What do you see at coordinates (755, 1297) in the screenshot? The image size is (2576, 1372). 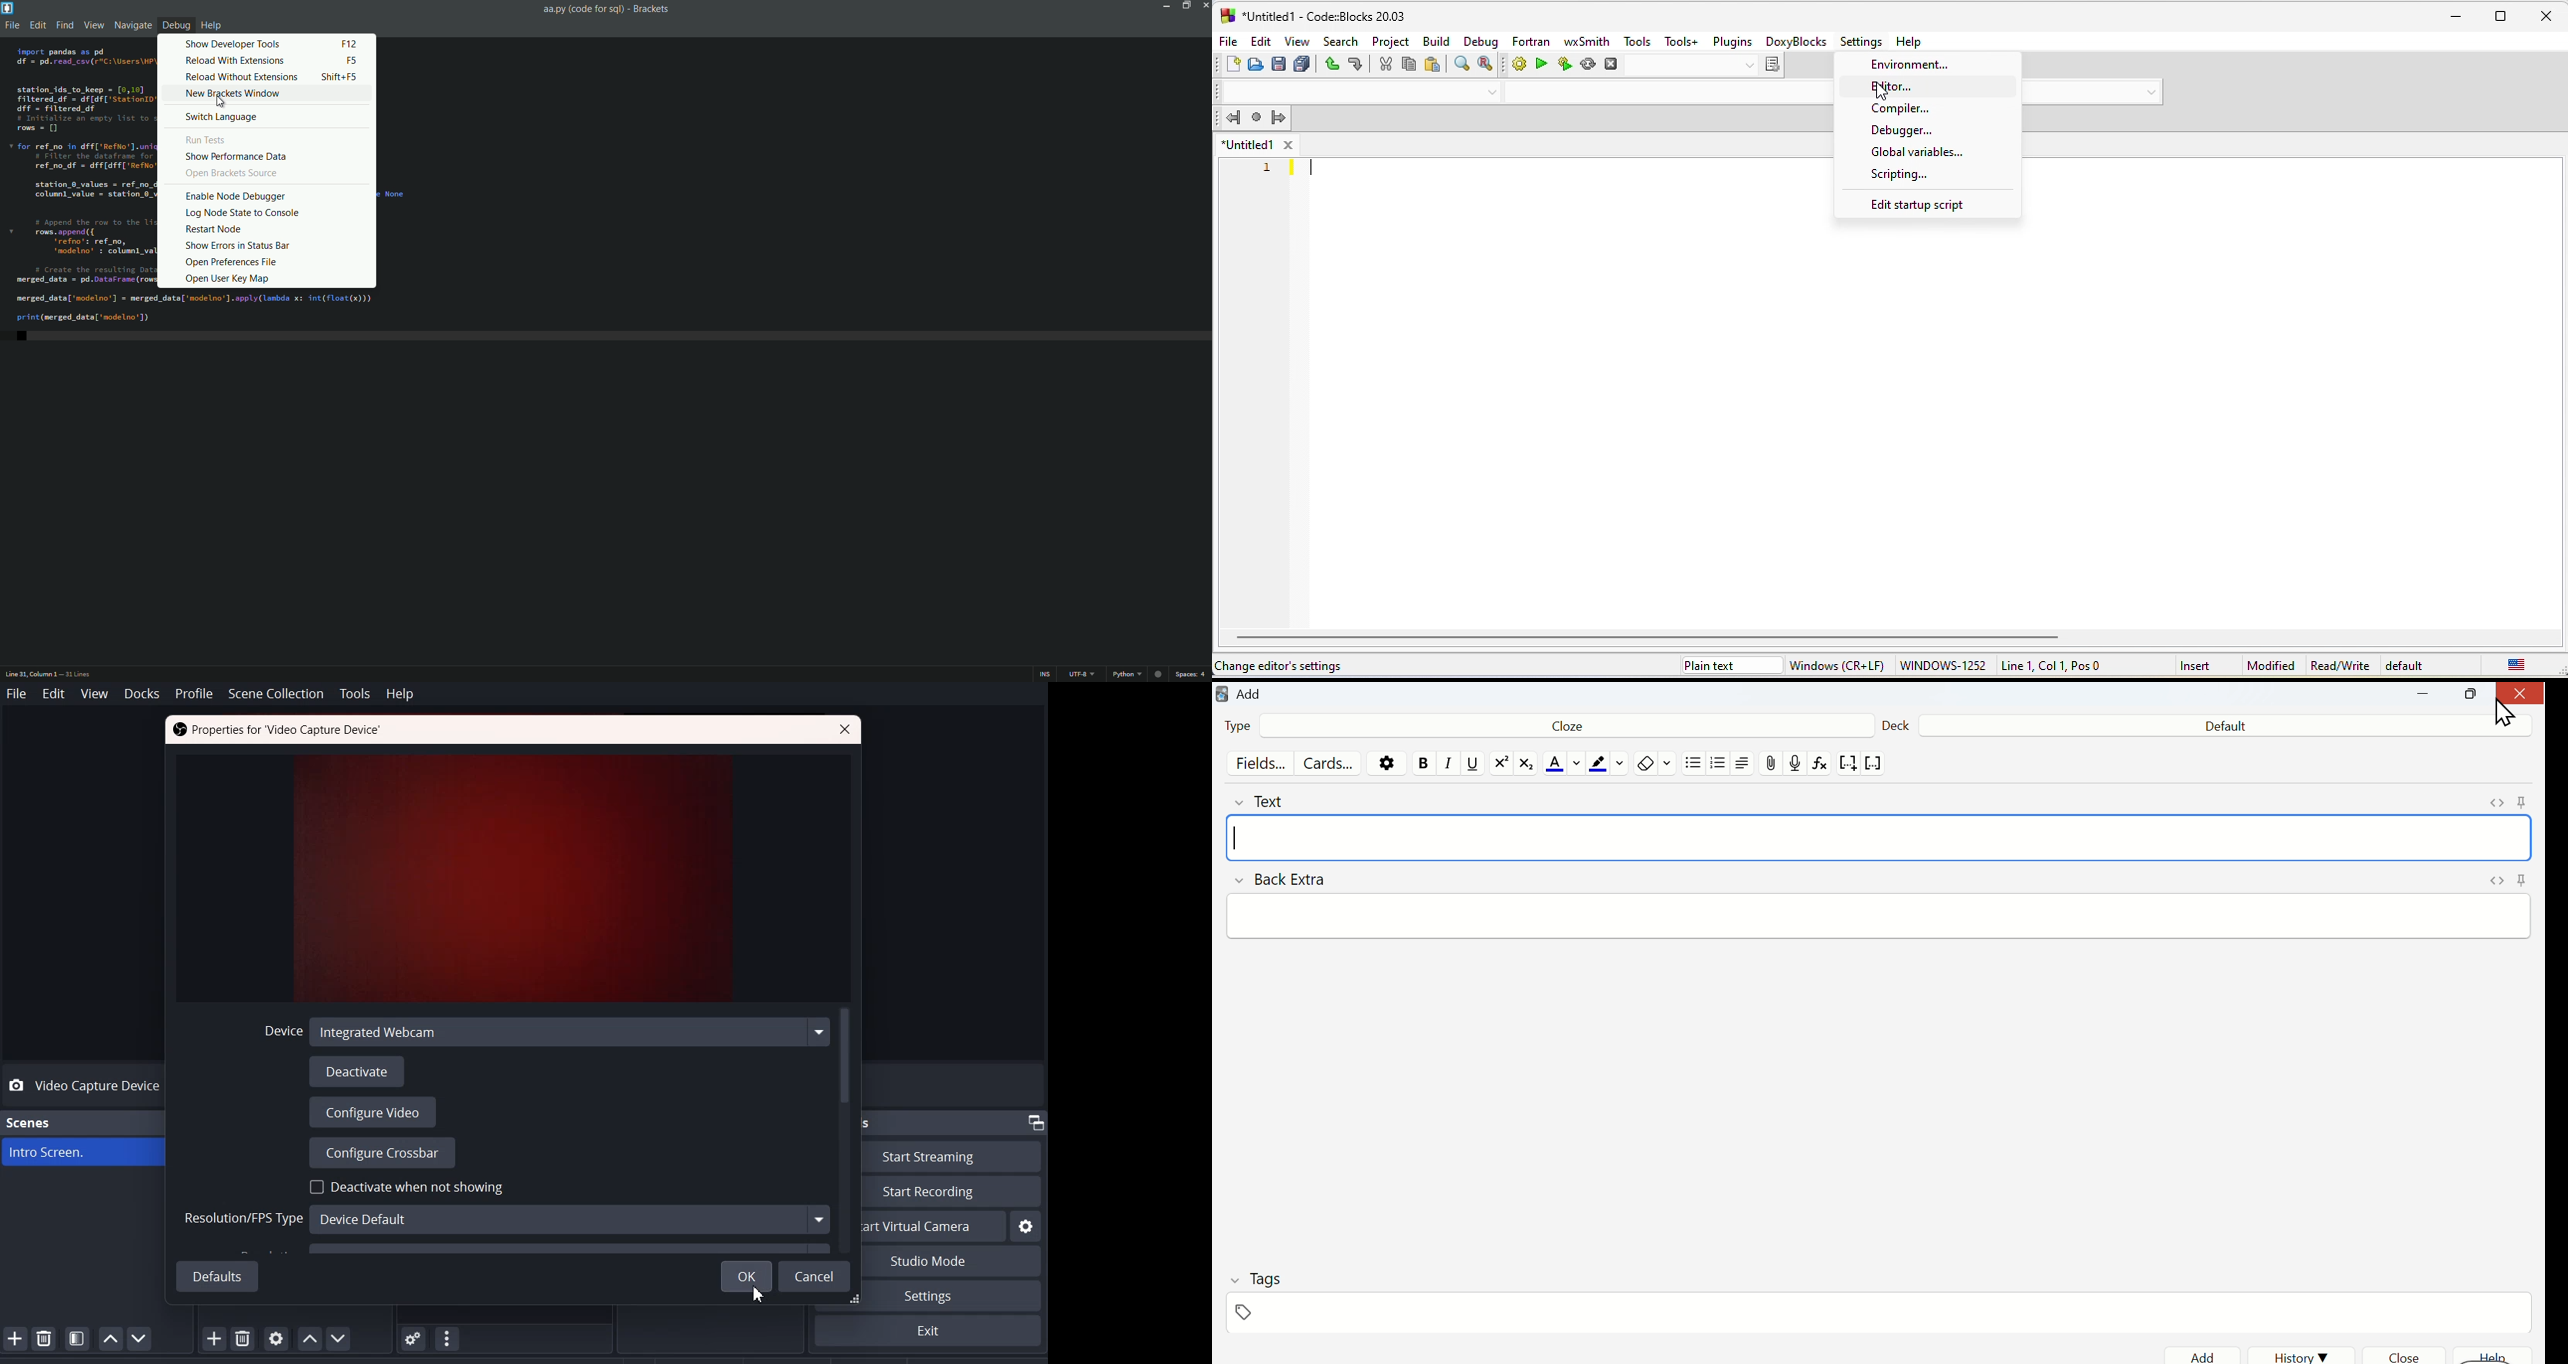 I see `Cursor` at bounding box center [755, 1297].